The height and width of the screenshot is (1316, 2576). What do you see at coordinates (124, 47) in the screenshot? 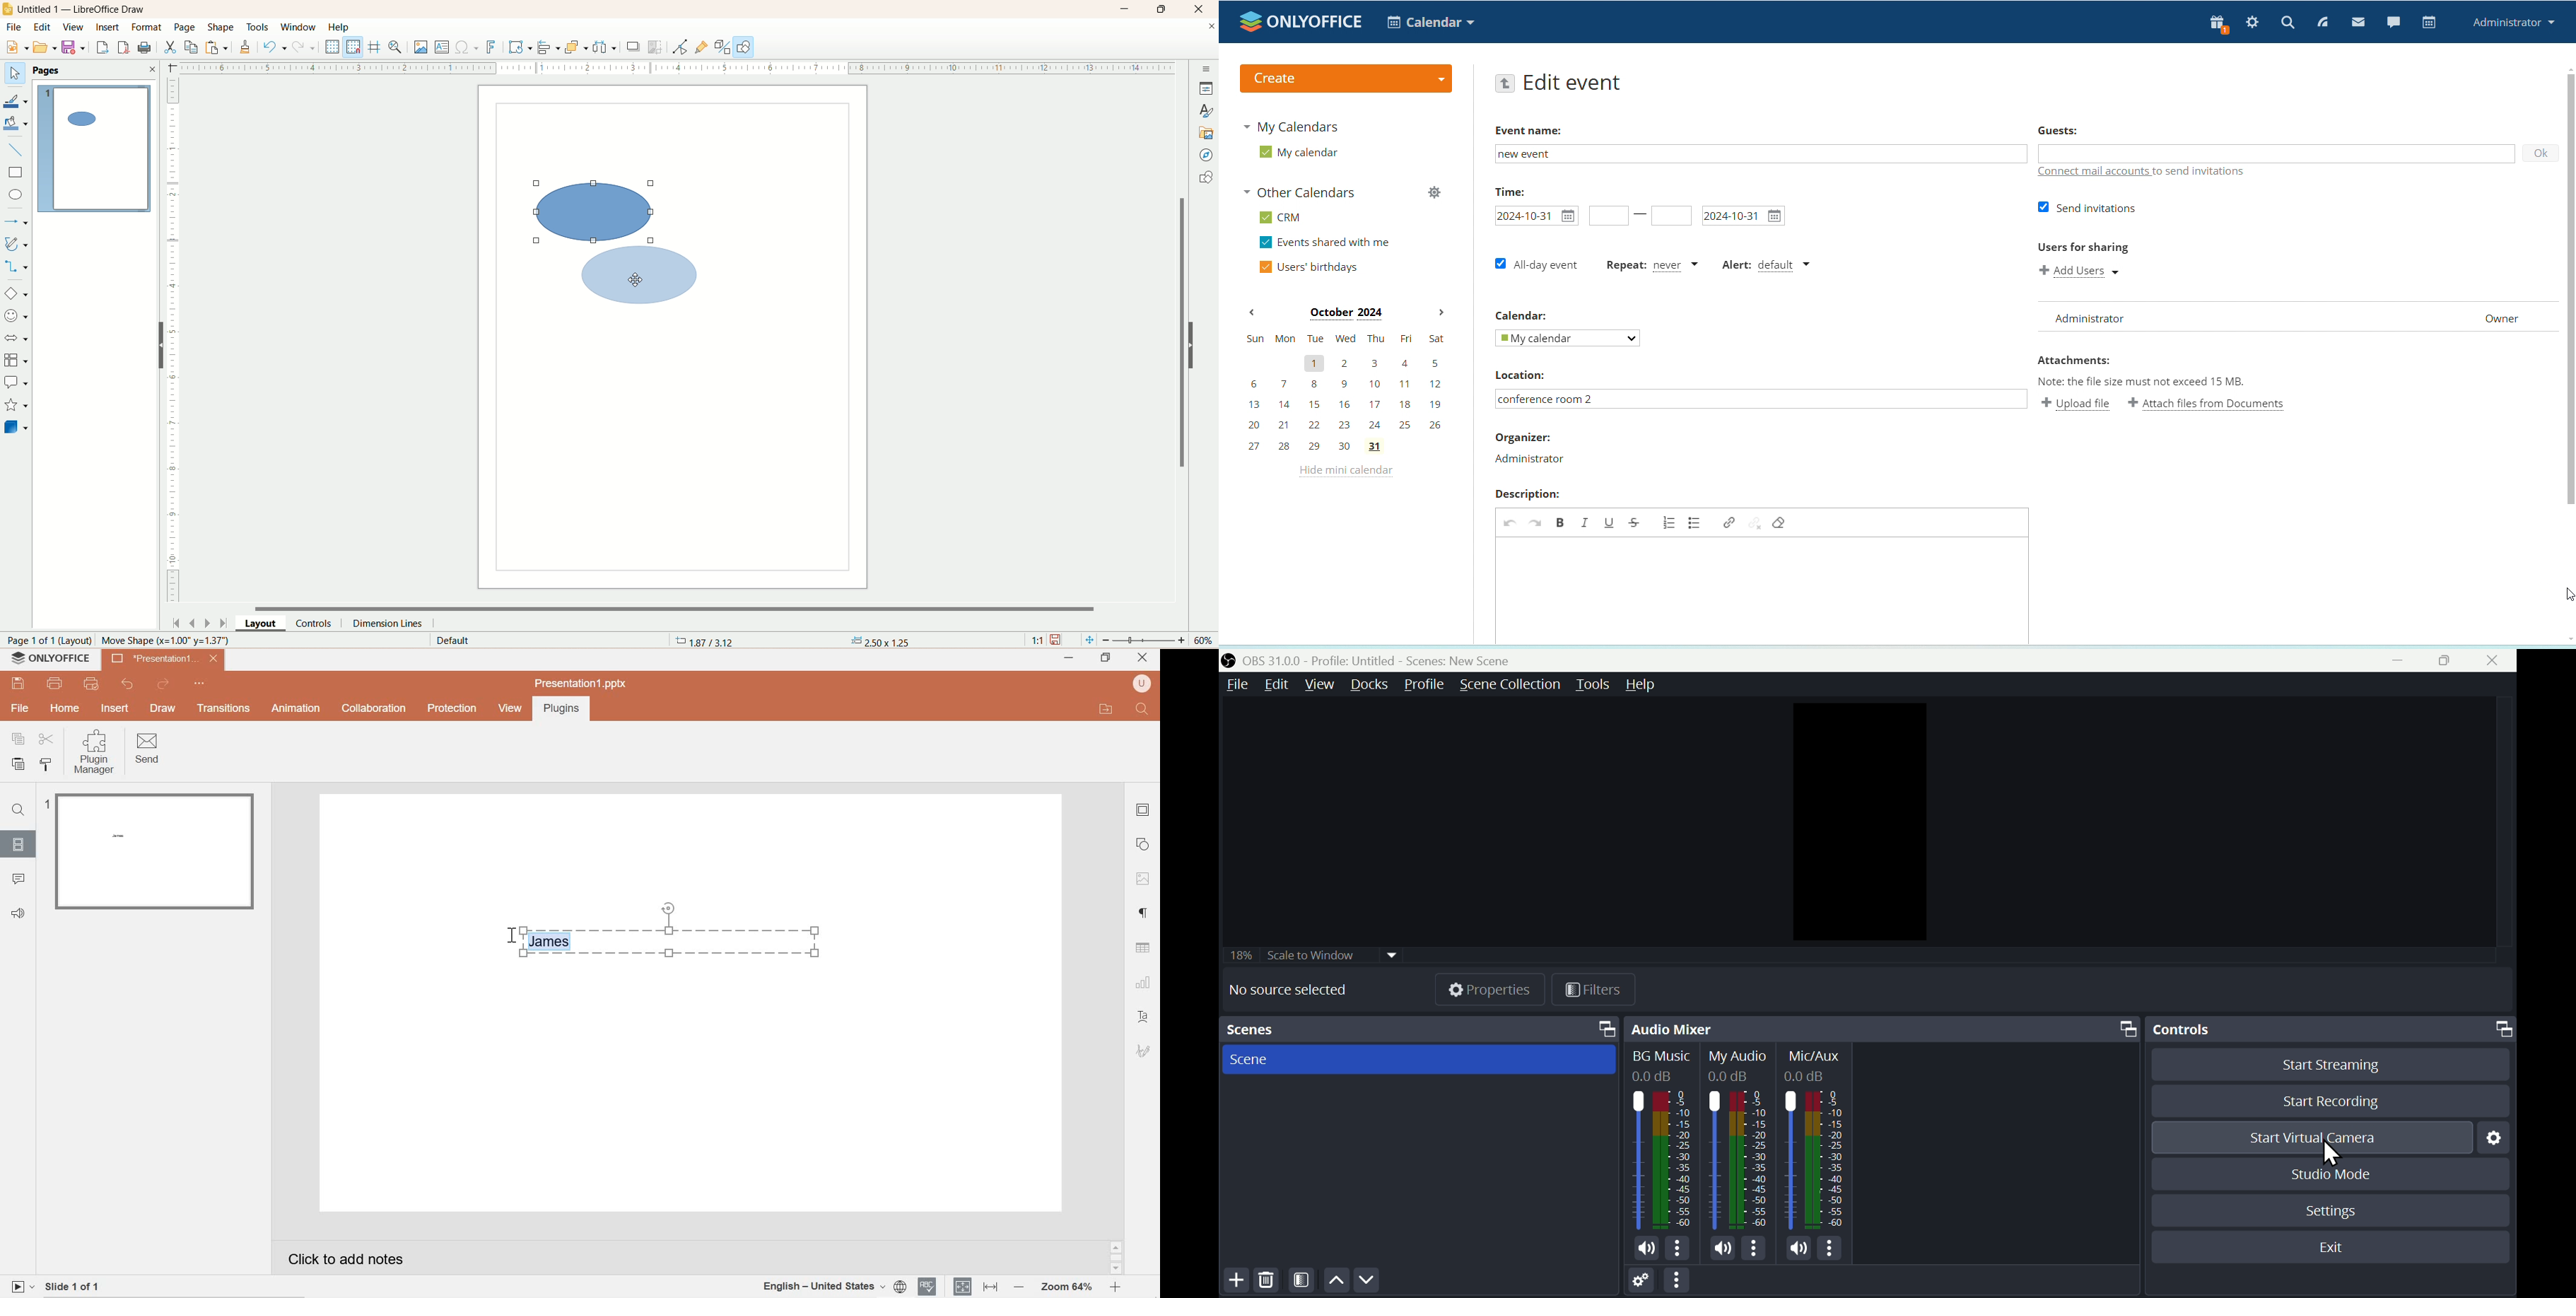
I see `export directly as PDF` at bounding box center [124, 47].